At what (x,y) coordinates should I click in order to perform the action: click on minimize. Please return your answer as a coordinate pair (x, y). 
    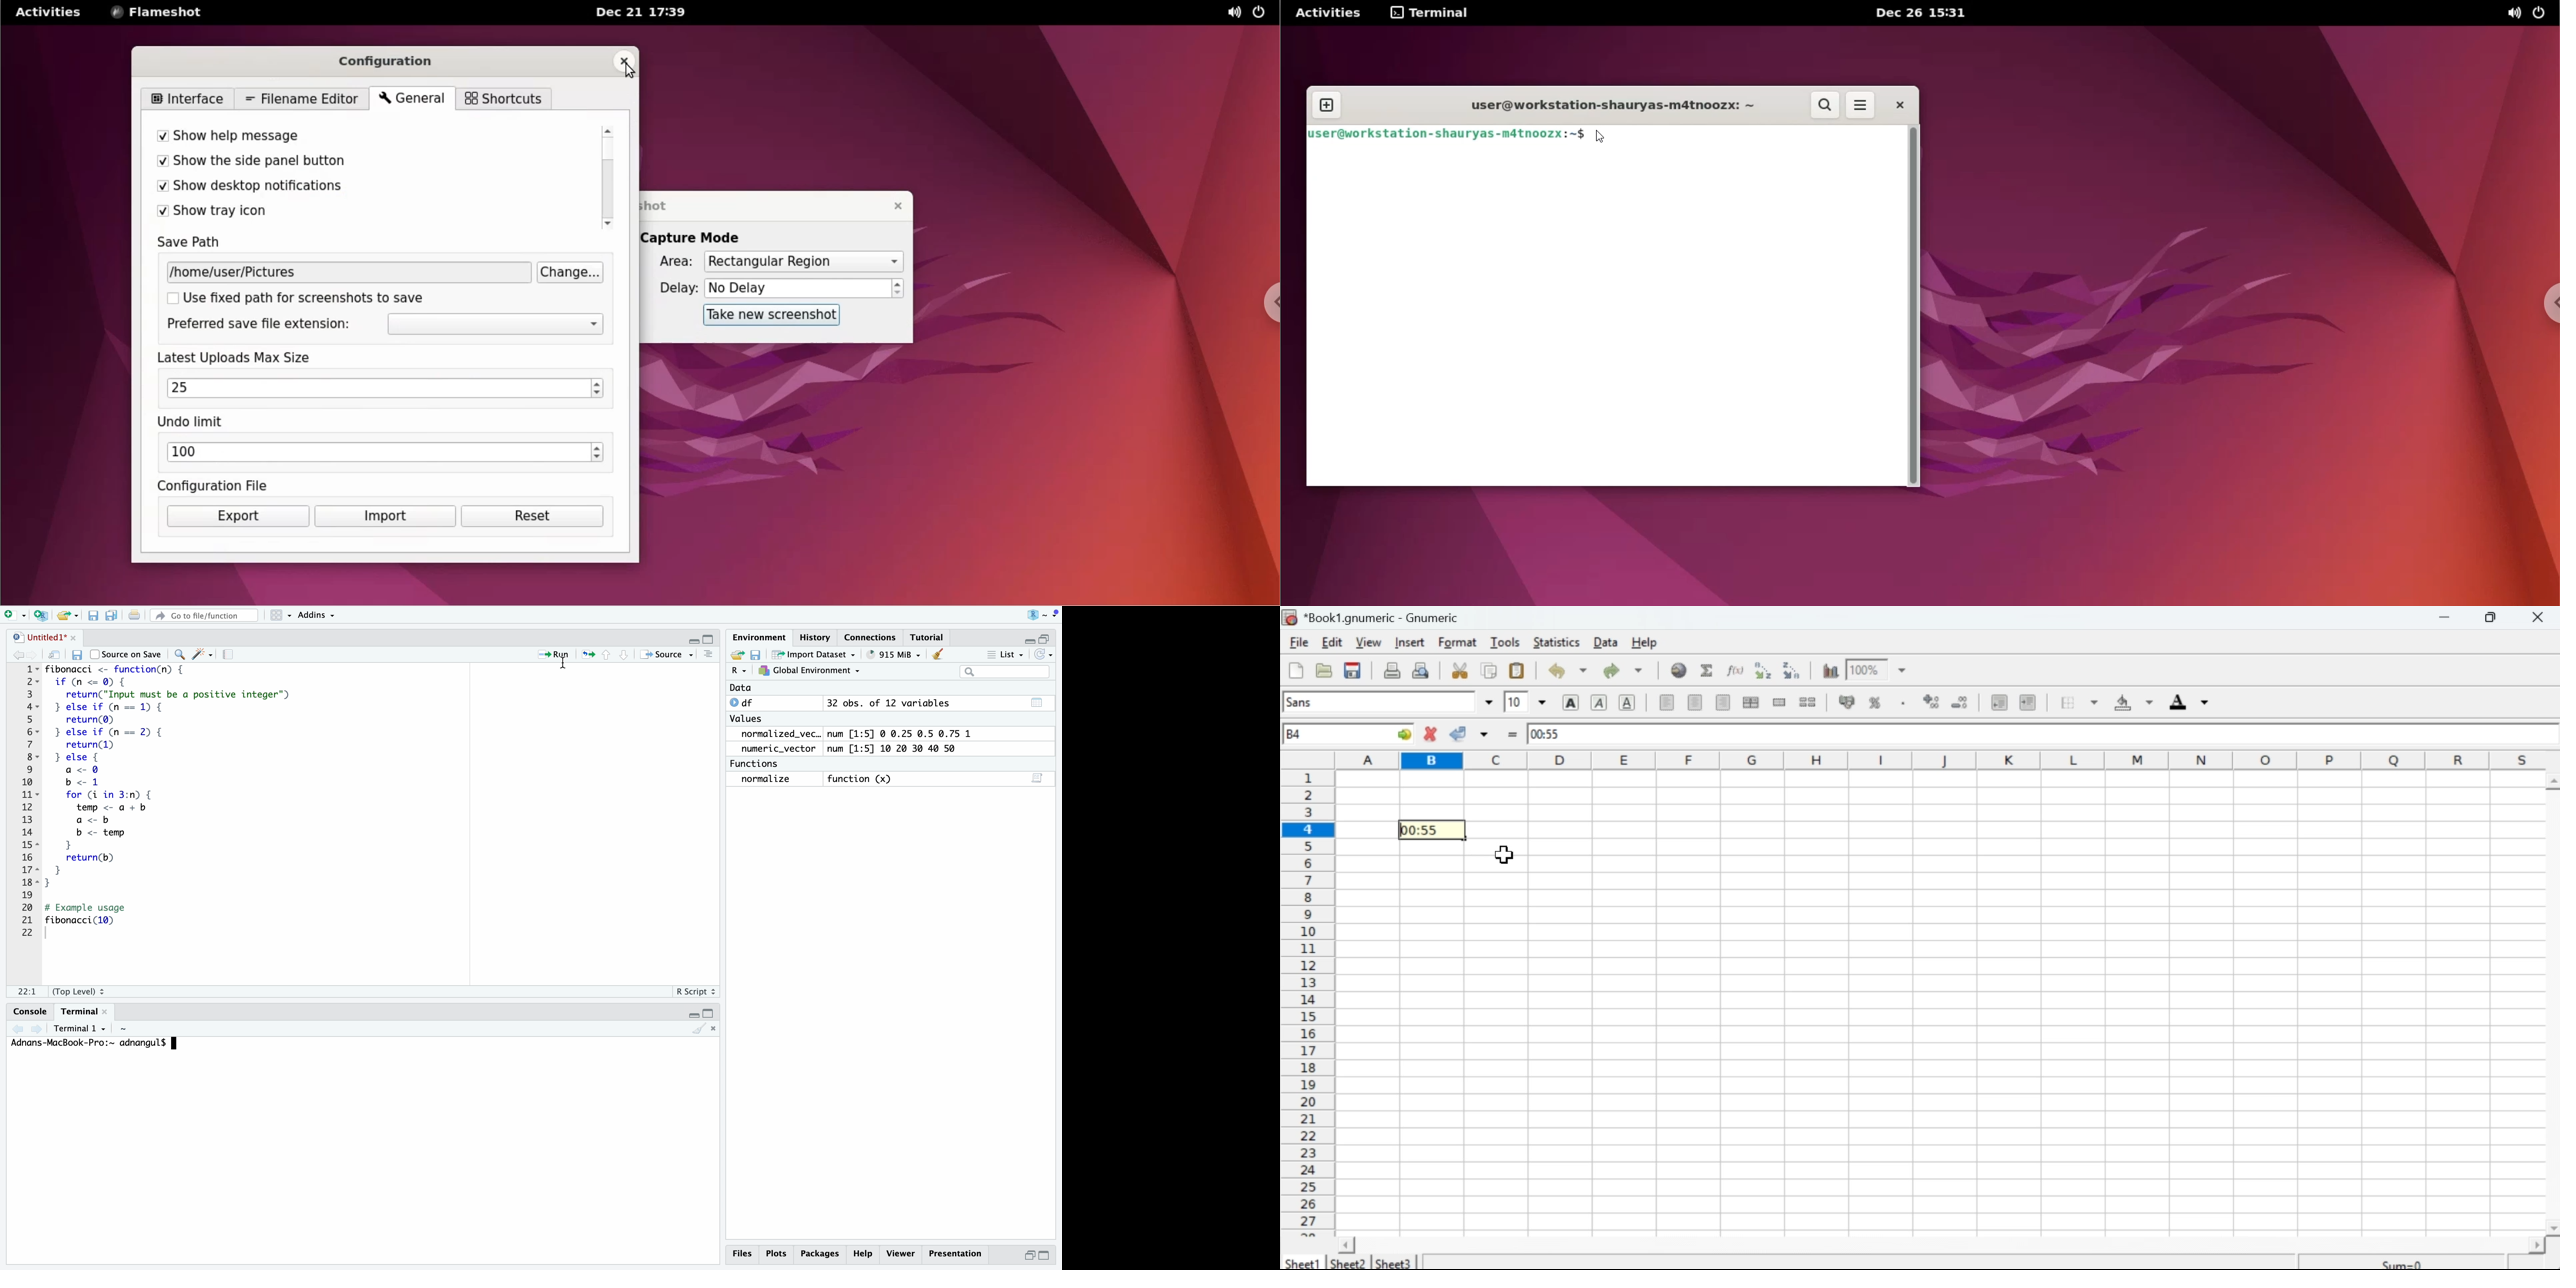
    Looking at the image, I should click on (690, 1011).